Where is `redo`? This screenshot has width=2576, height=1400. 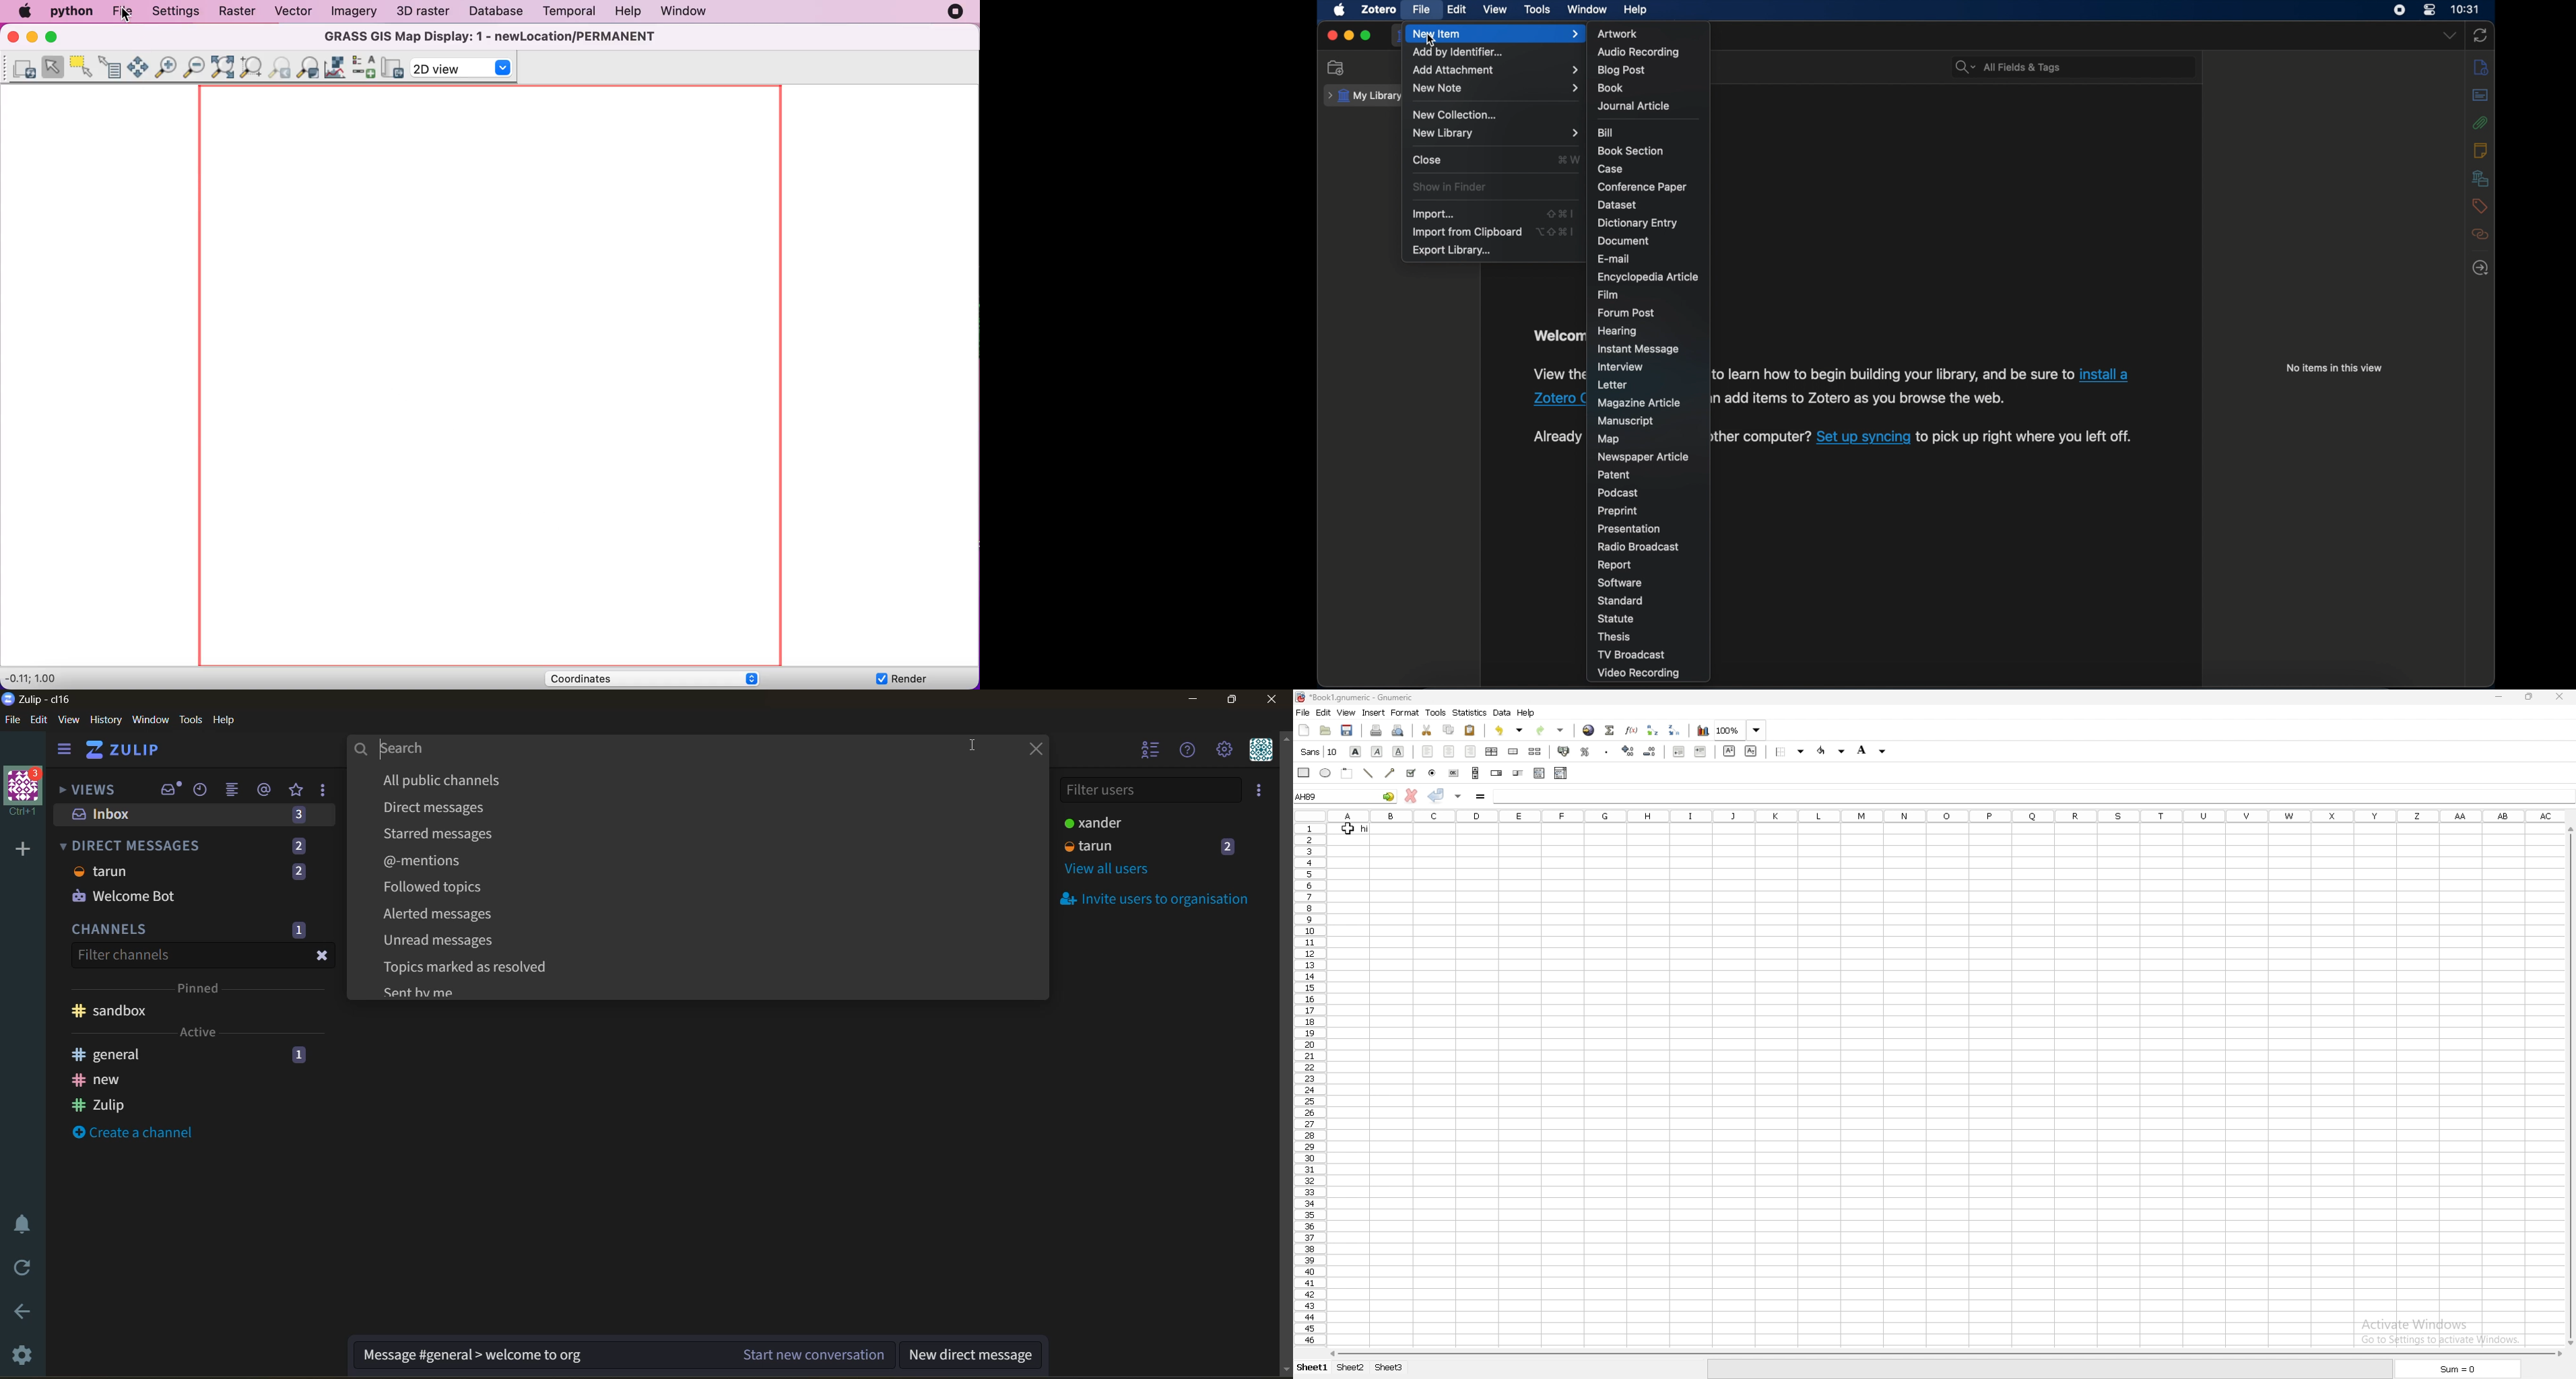 redo is located at coordinates (1548, 730).